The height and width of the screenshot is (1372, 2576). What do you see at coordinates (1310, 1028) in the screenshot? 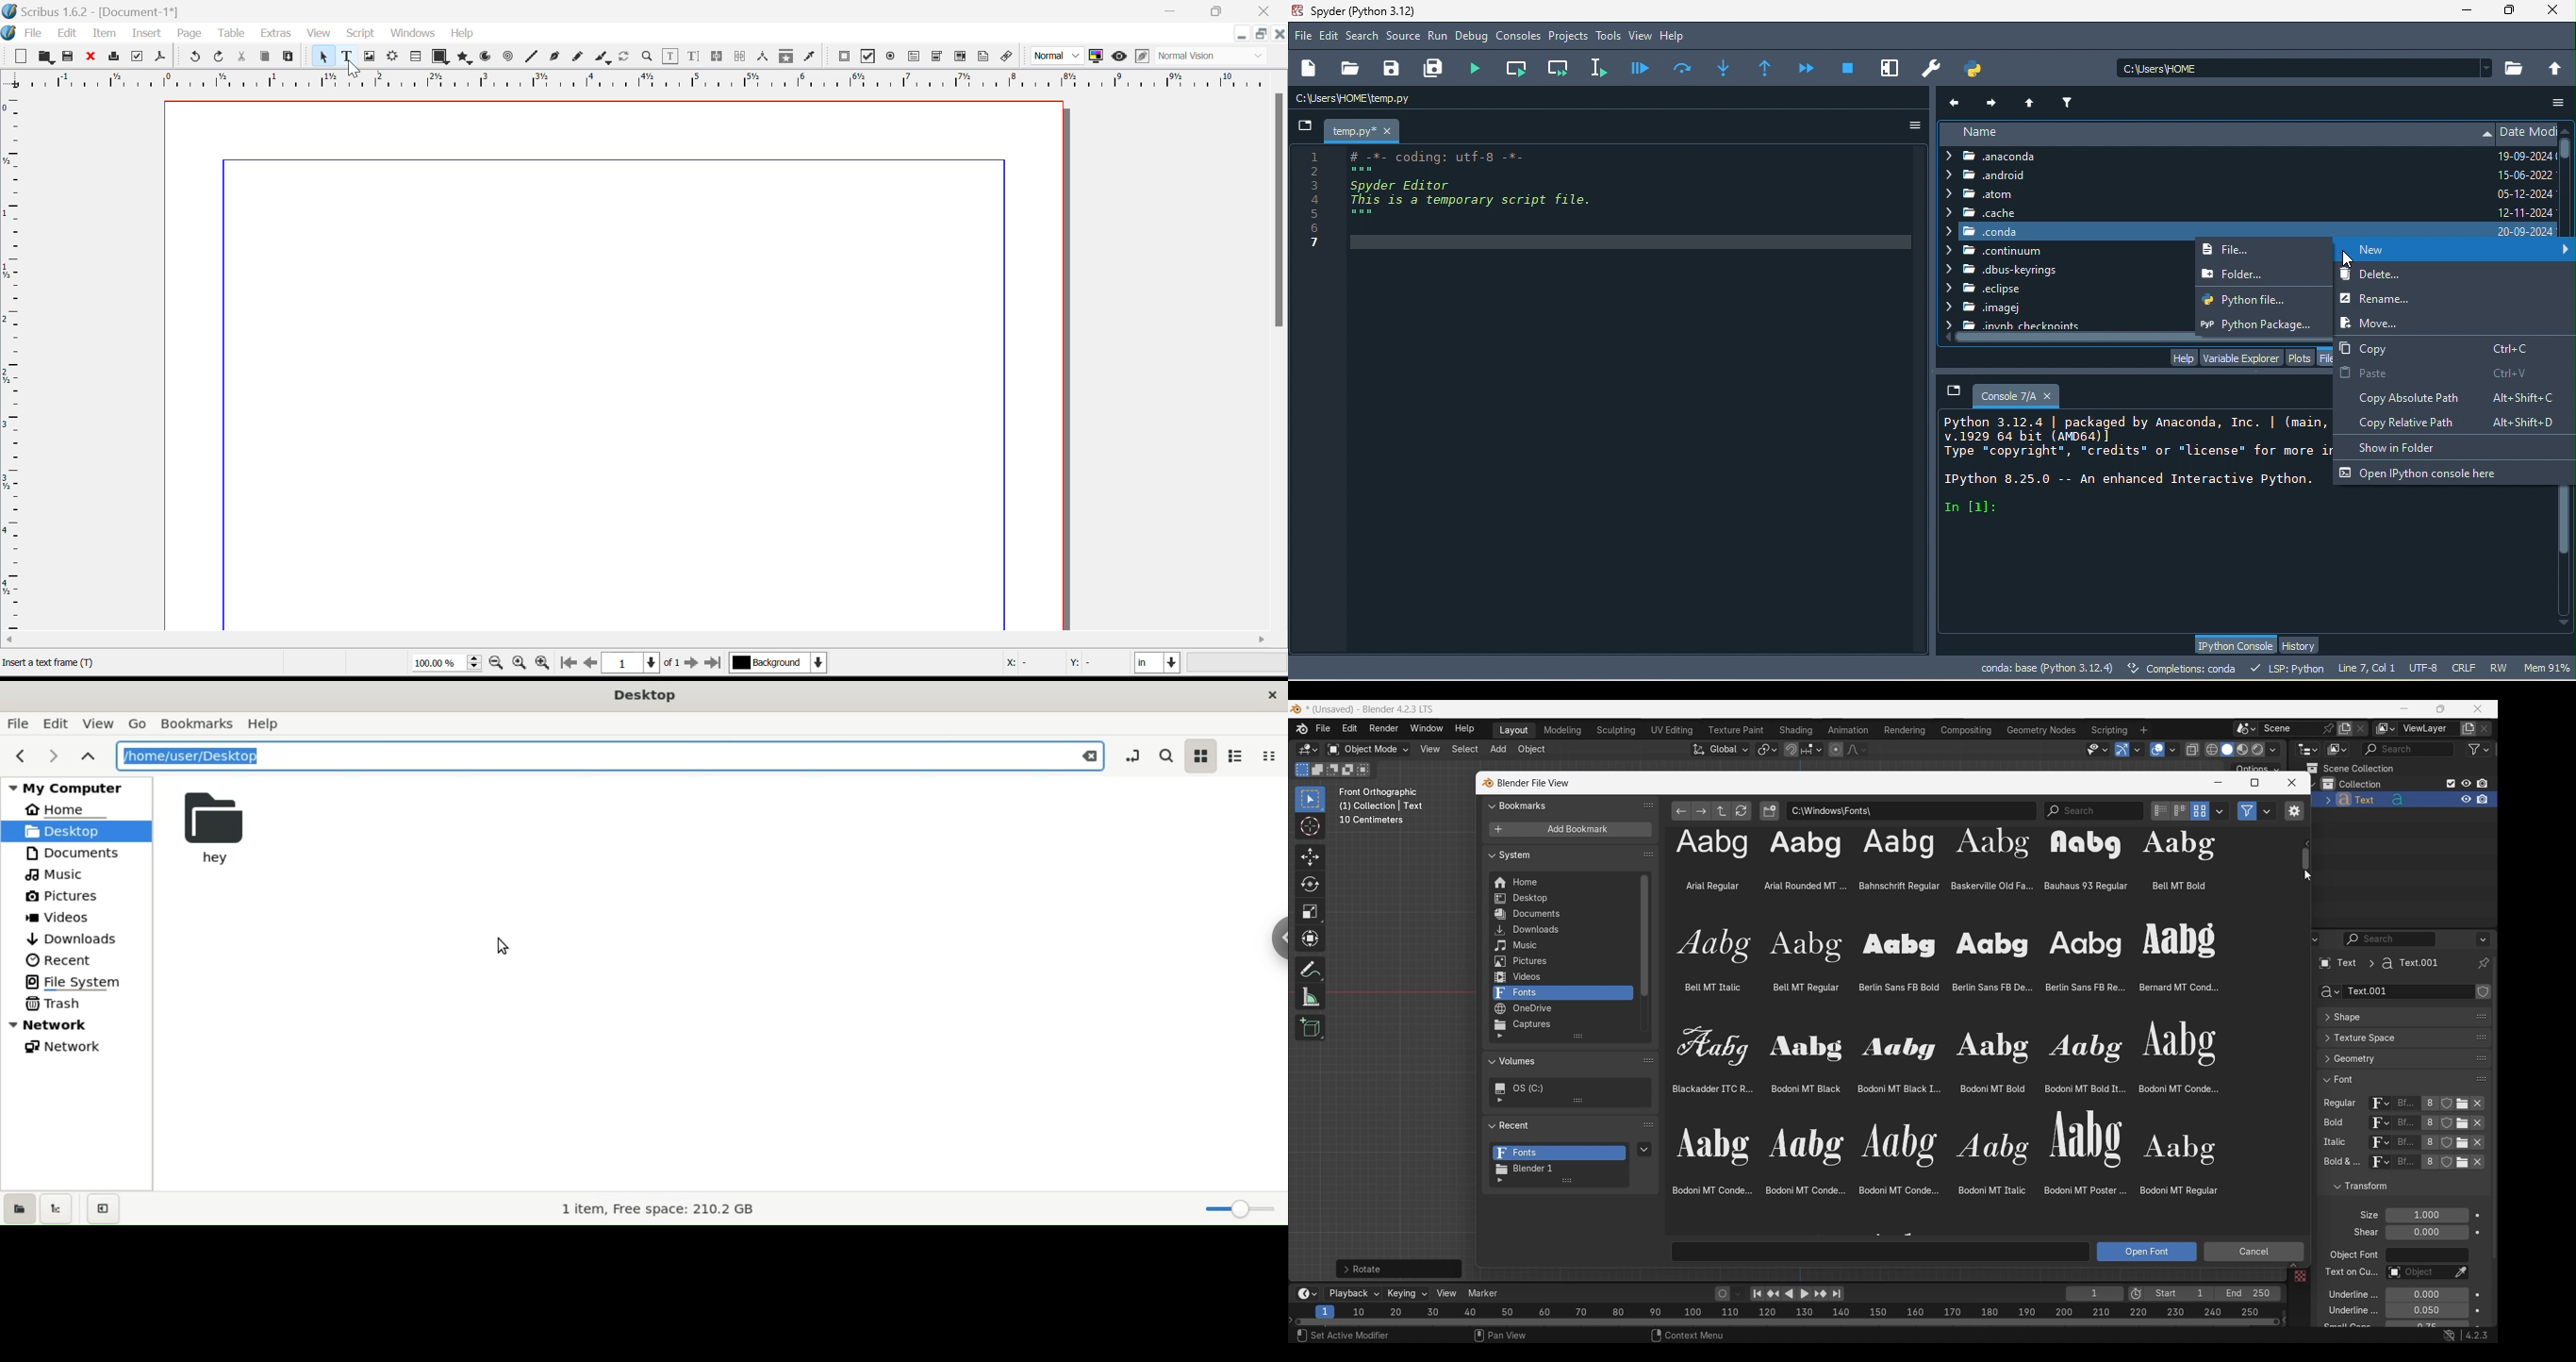
I see `Add cube` at bounding box center [1310, 1028].